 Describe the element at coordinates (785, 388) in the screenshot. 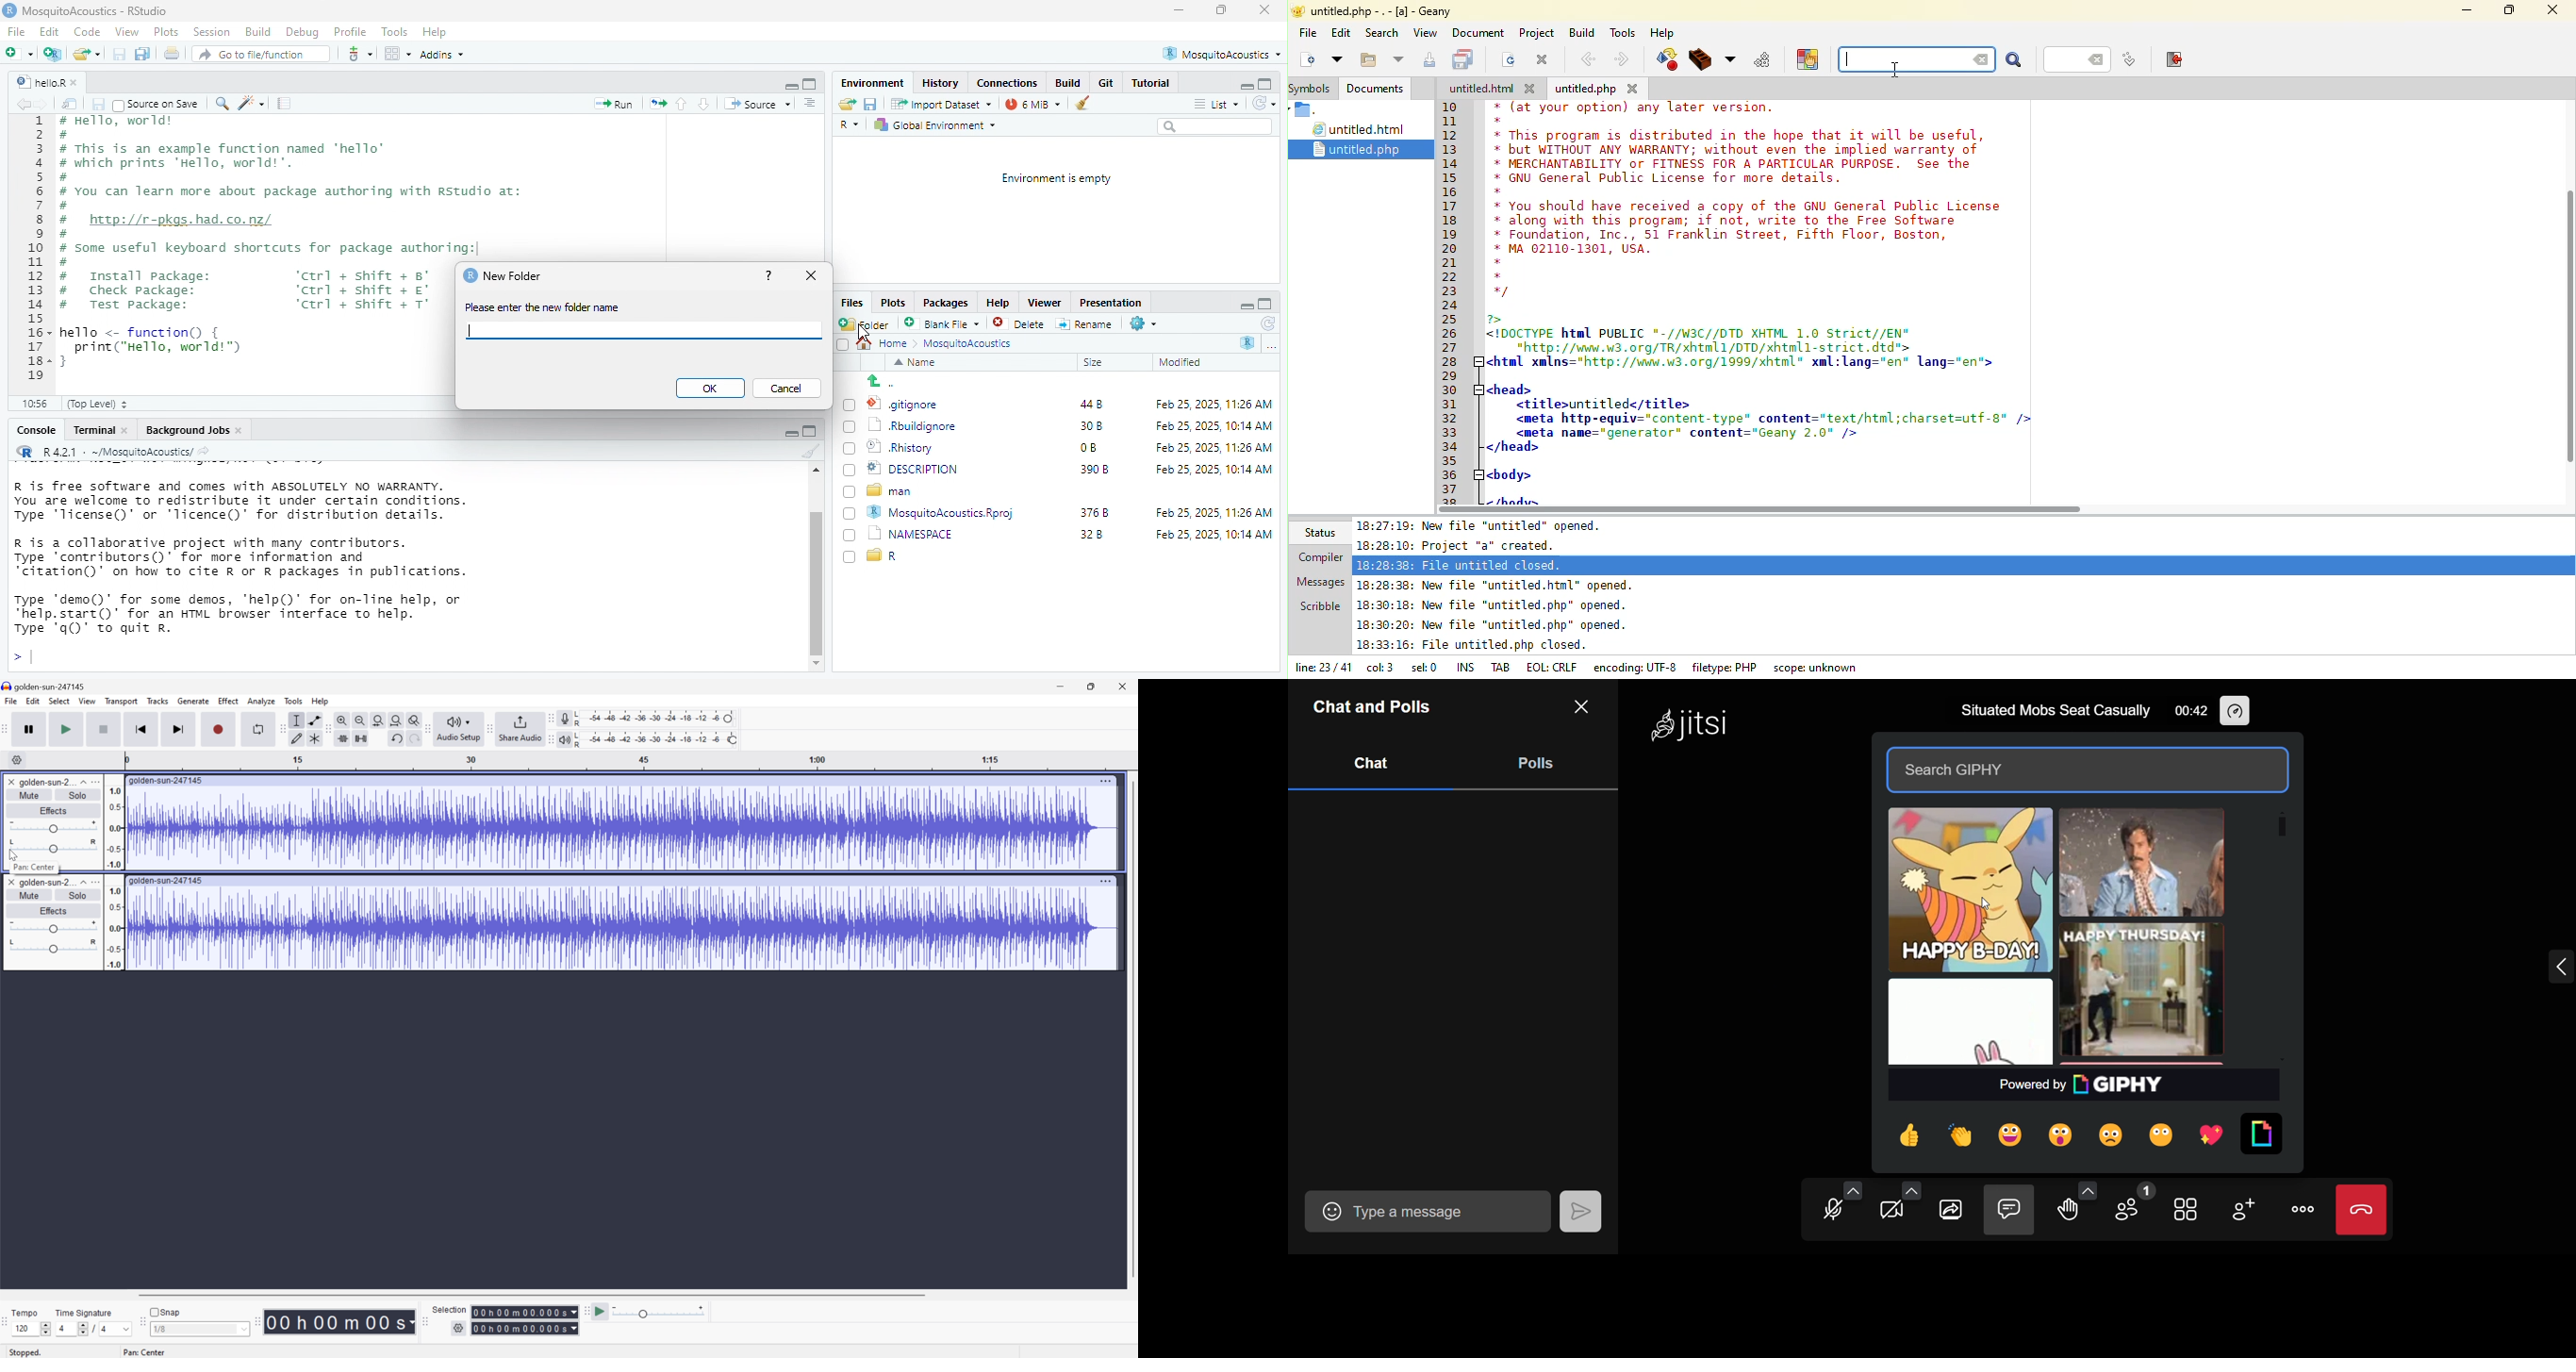

I see `‘Cancel` at that location.